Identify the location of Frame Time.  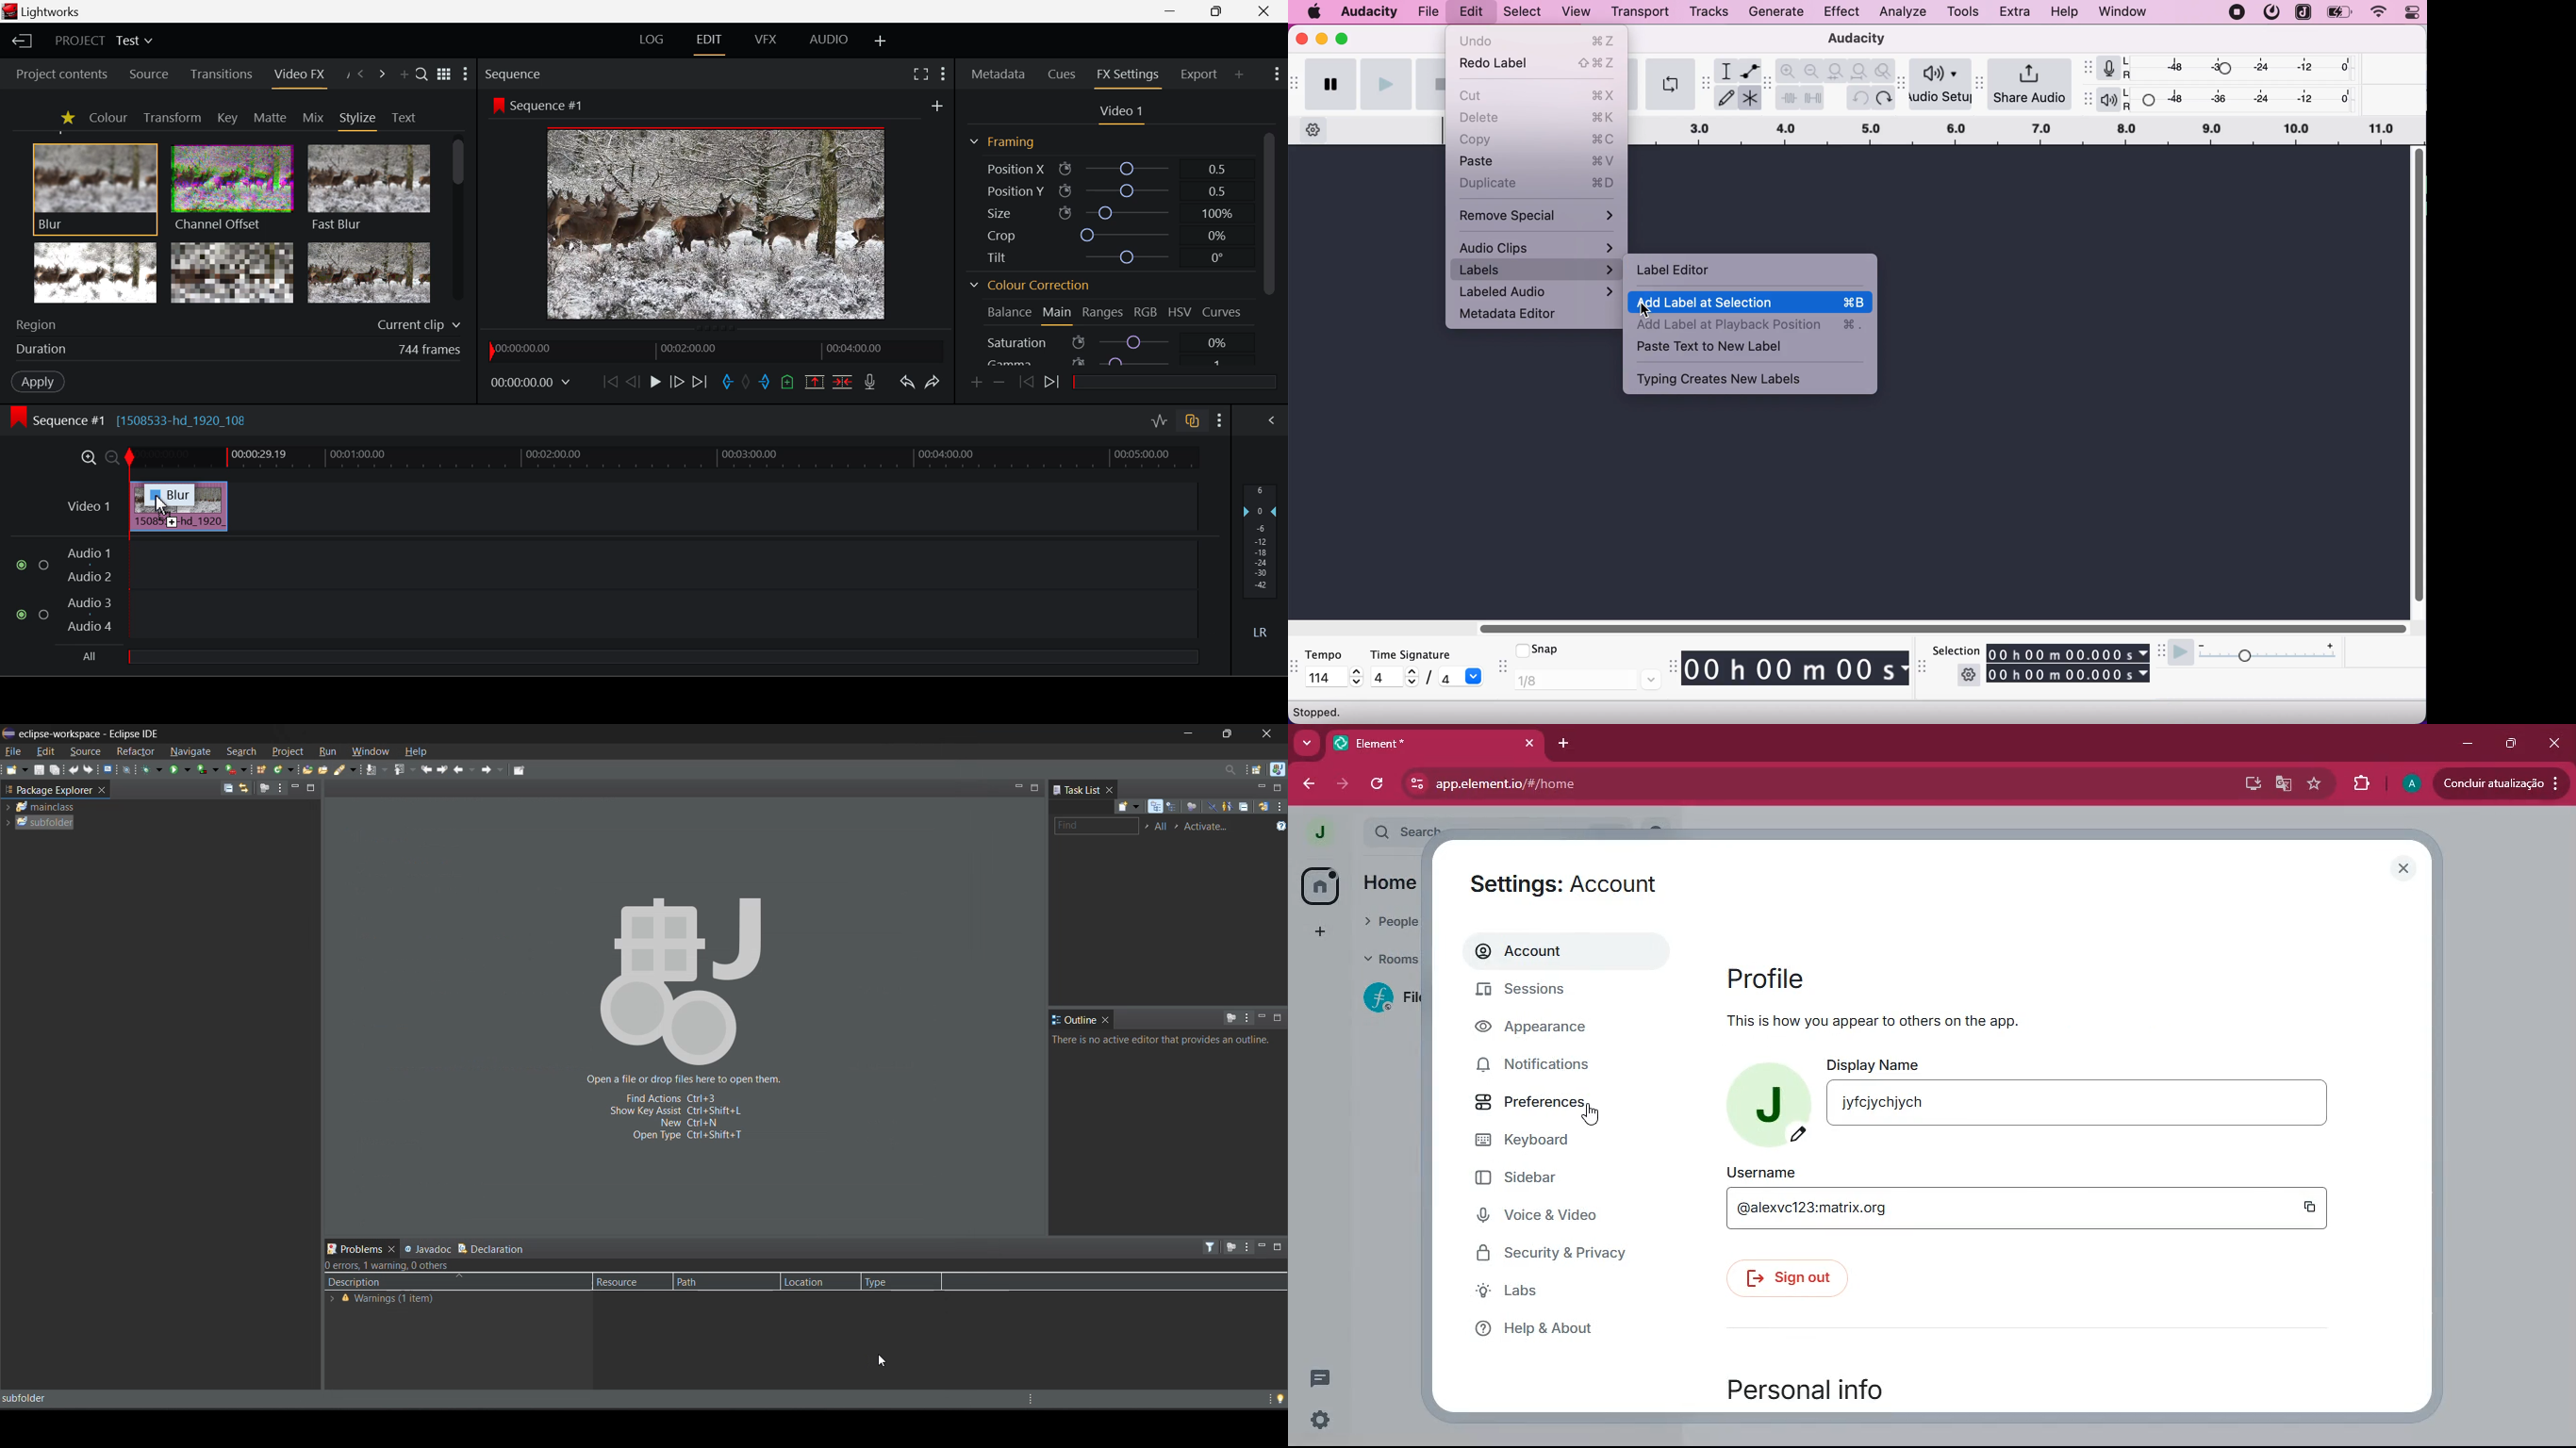
(531, 382).